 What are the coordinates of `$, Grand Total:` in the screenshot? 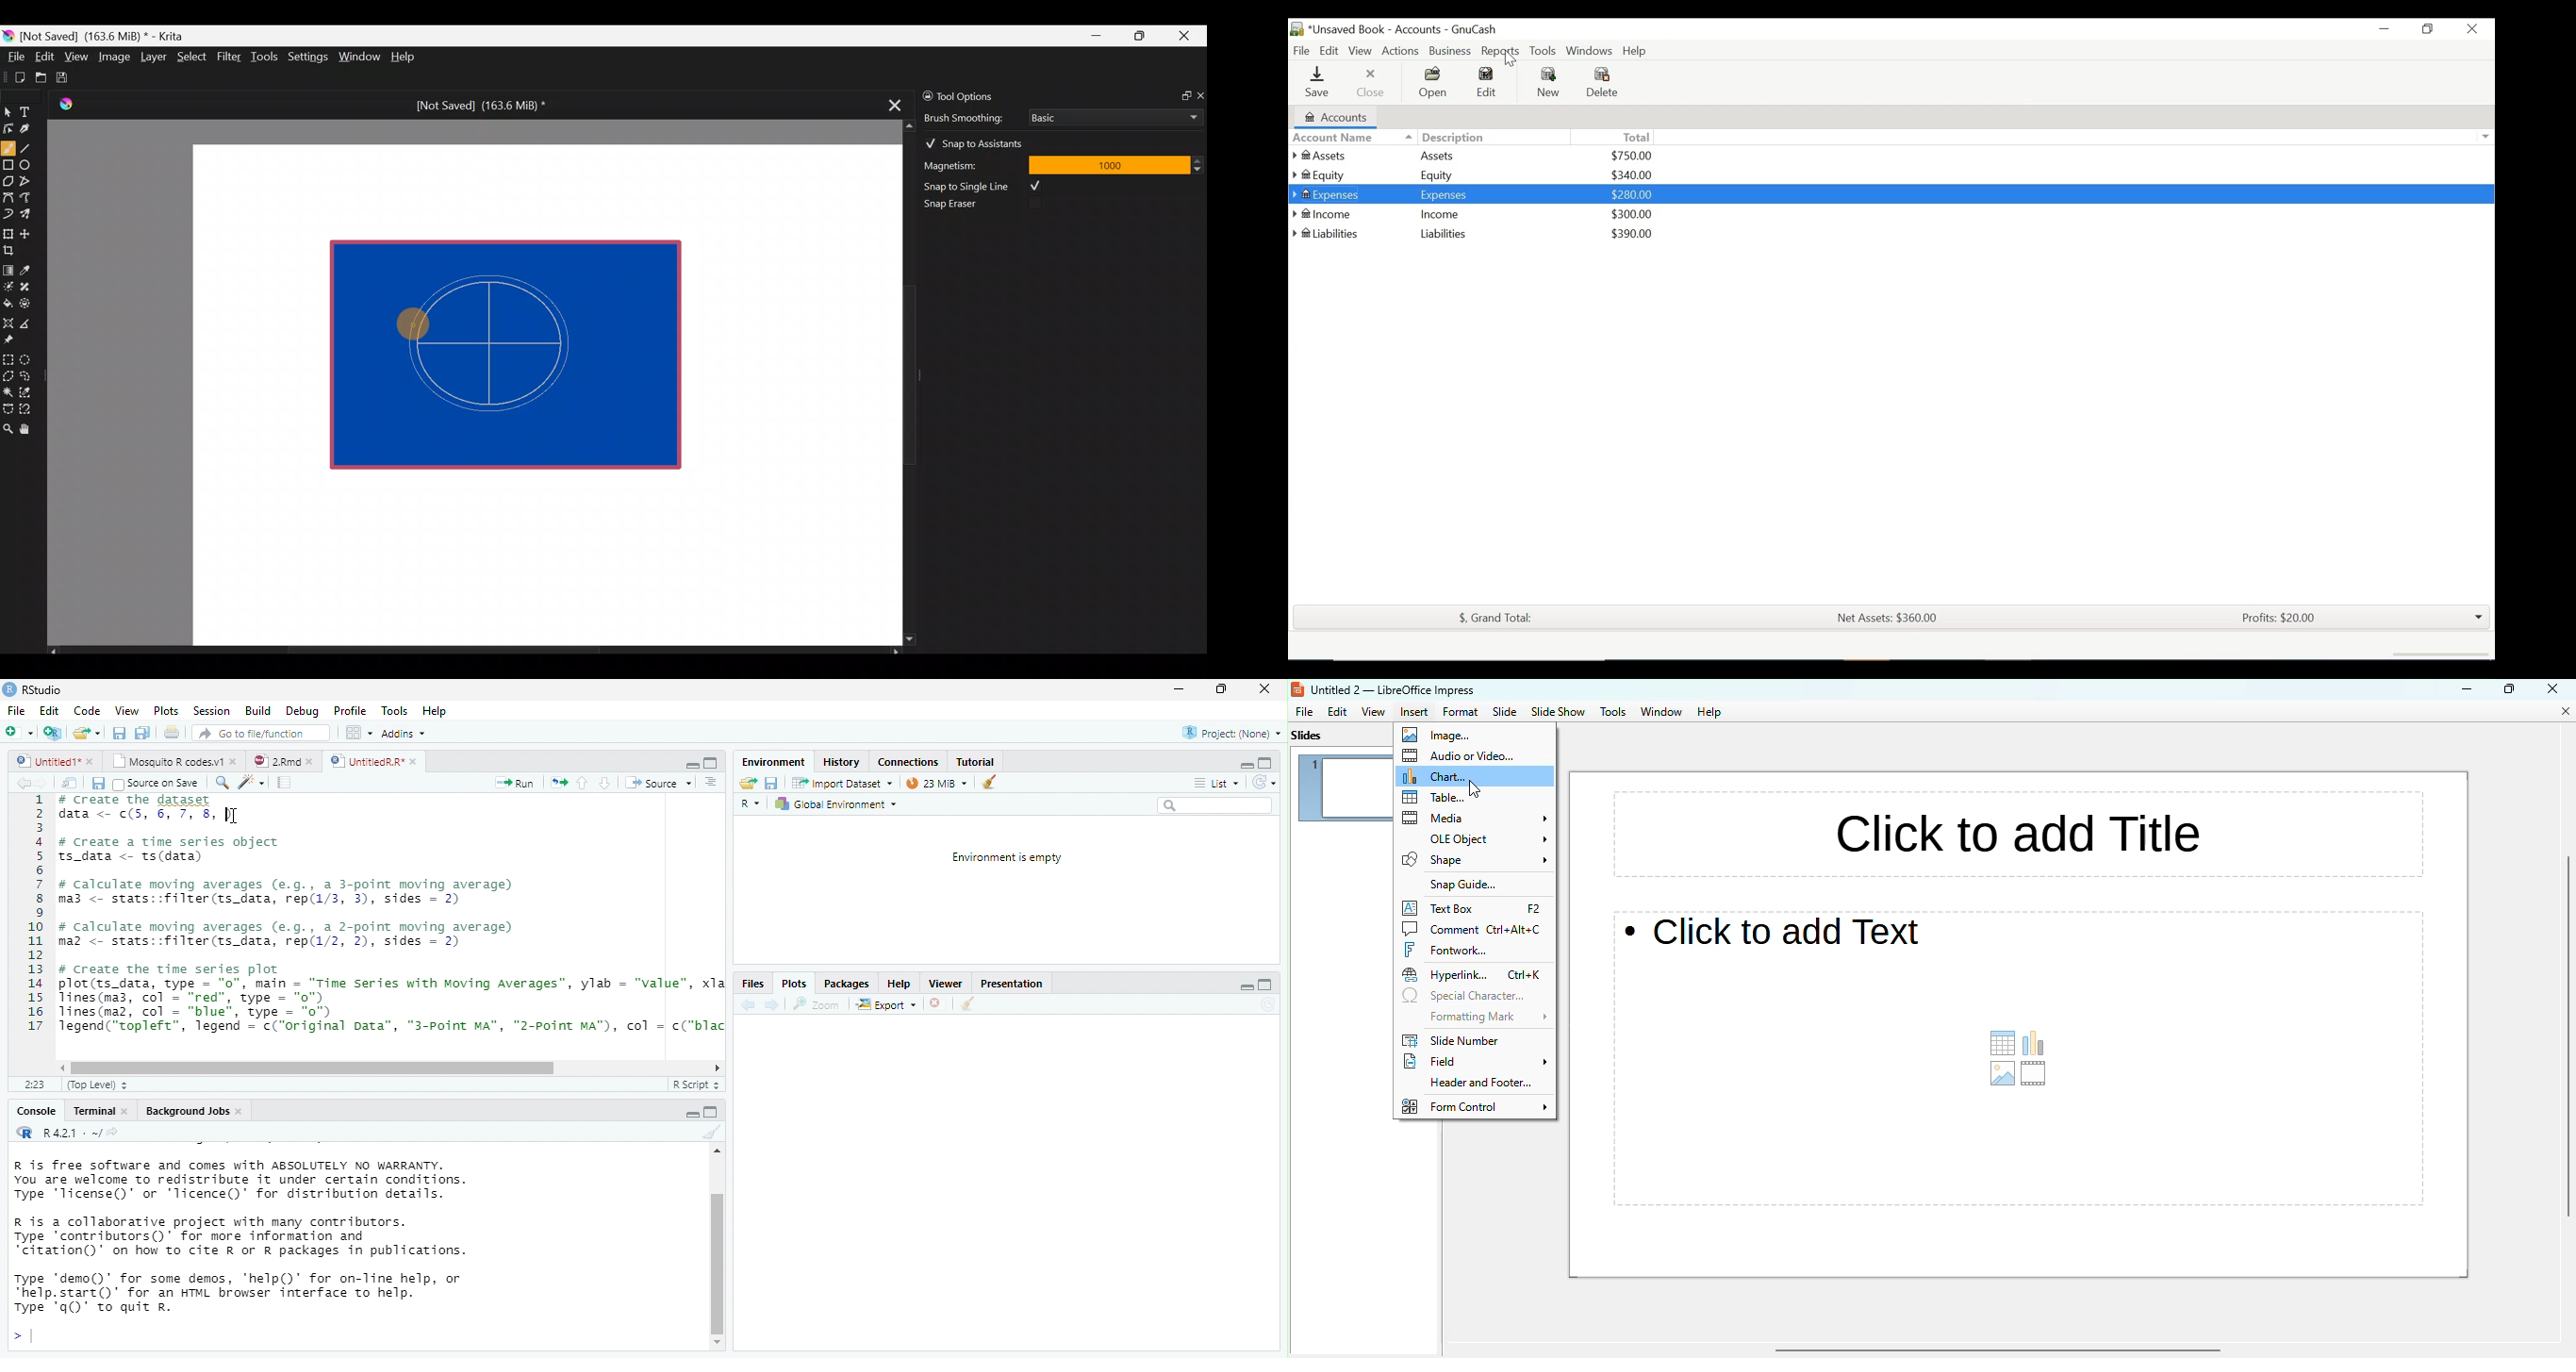 It's located at (1492, 617).